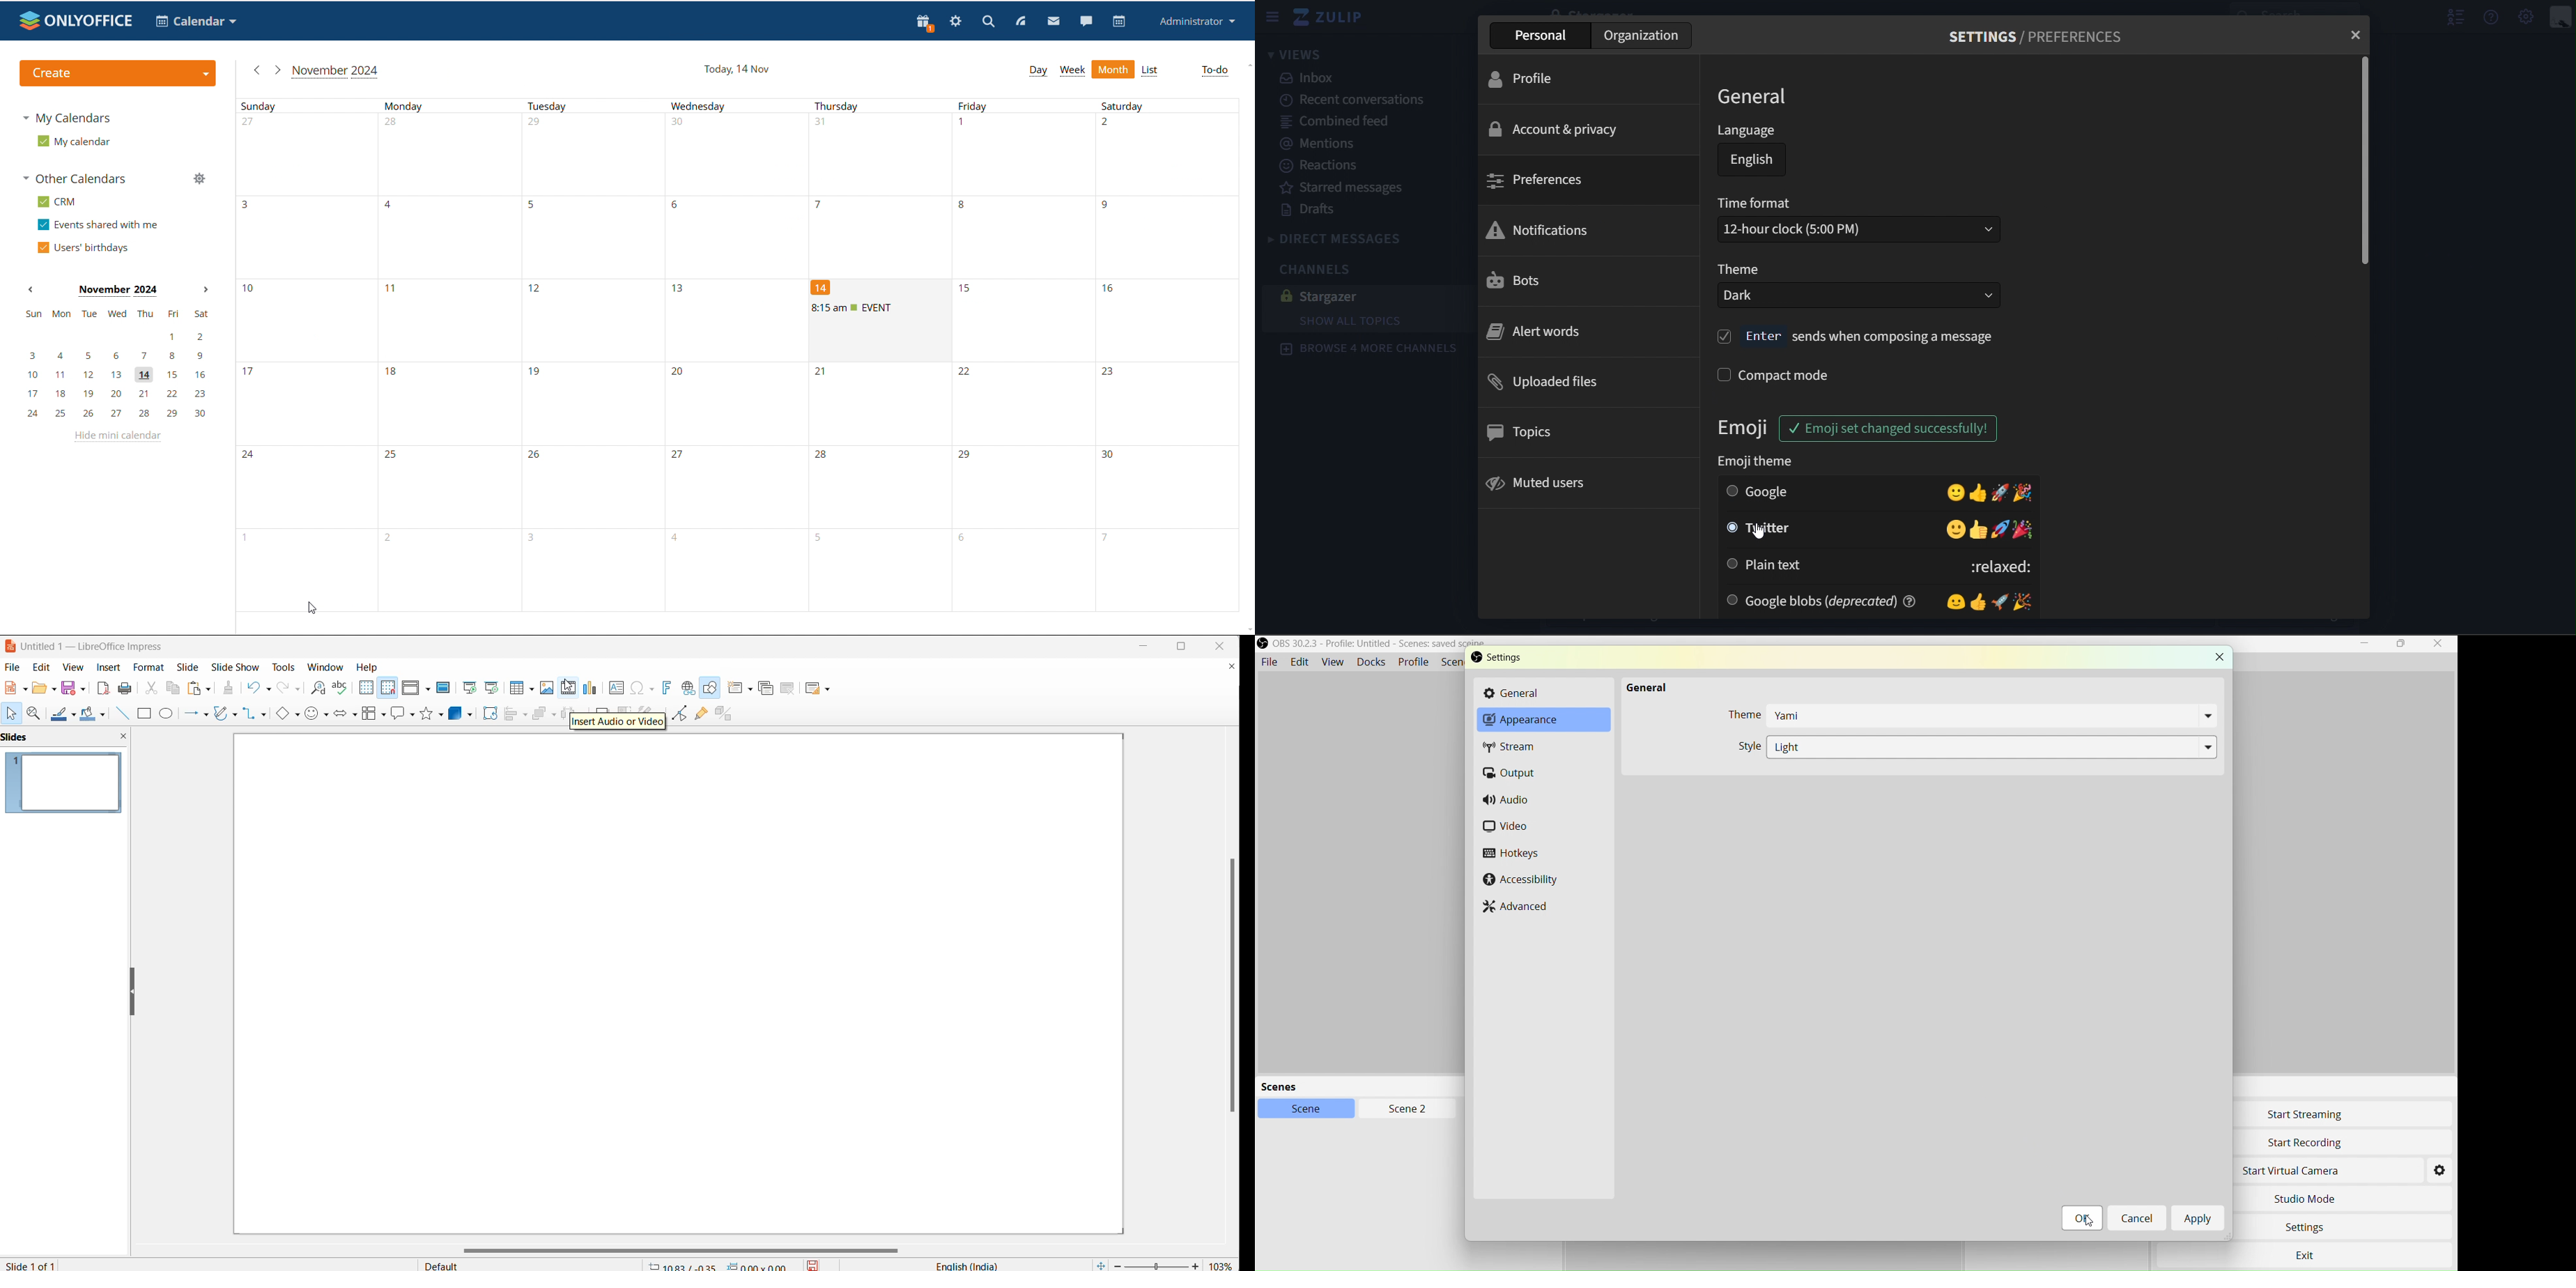  Describe the element at coordinates (1355, 321) in the screenshot. I see `show all topics` at that location.